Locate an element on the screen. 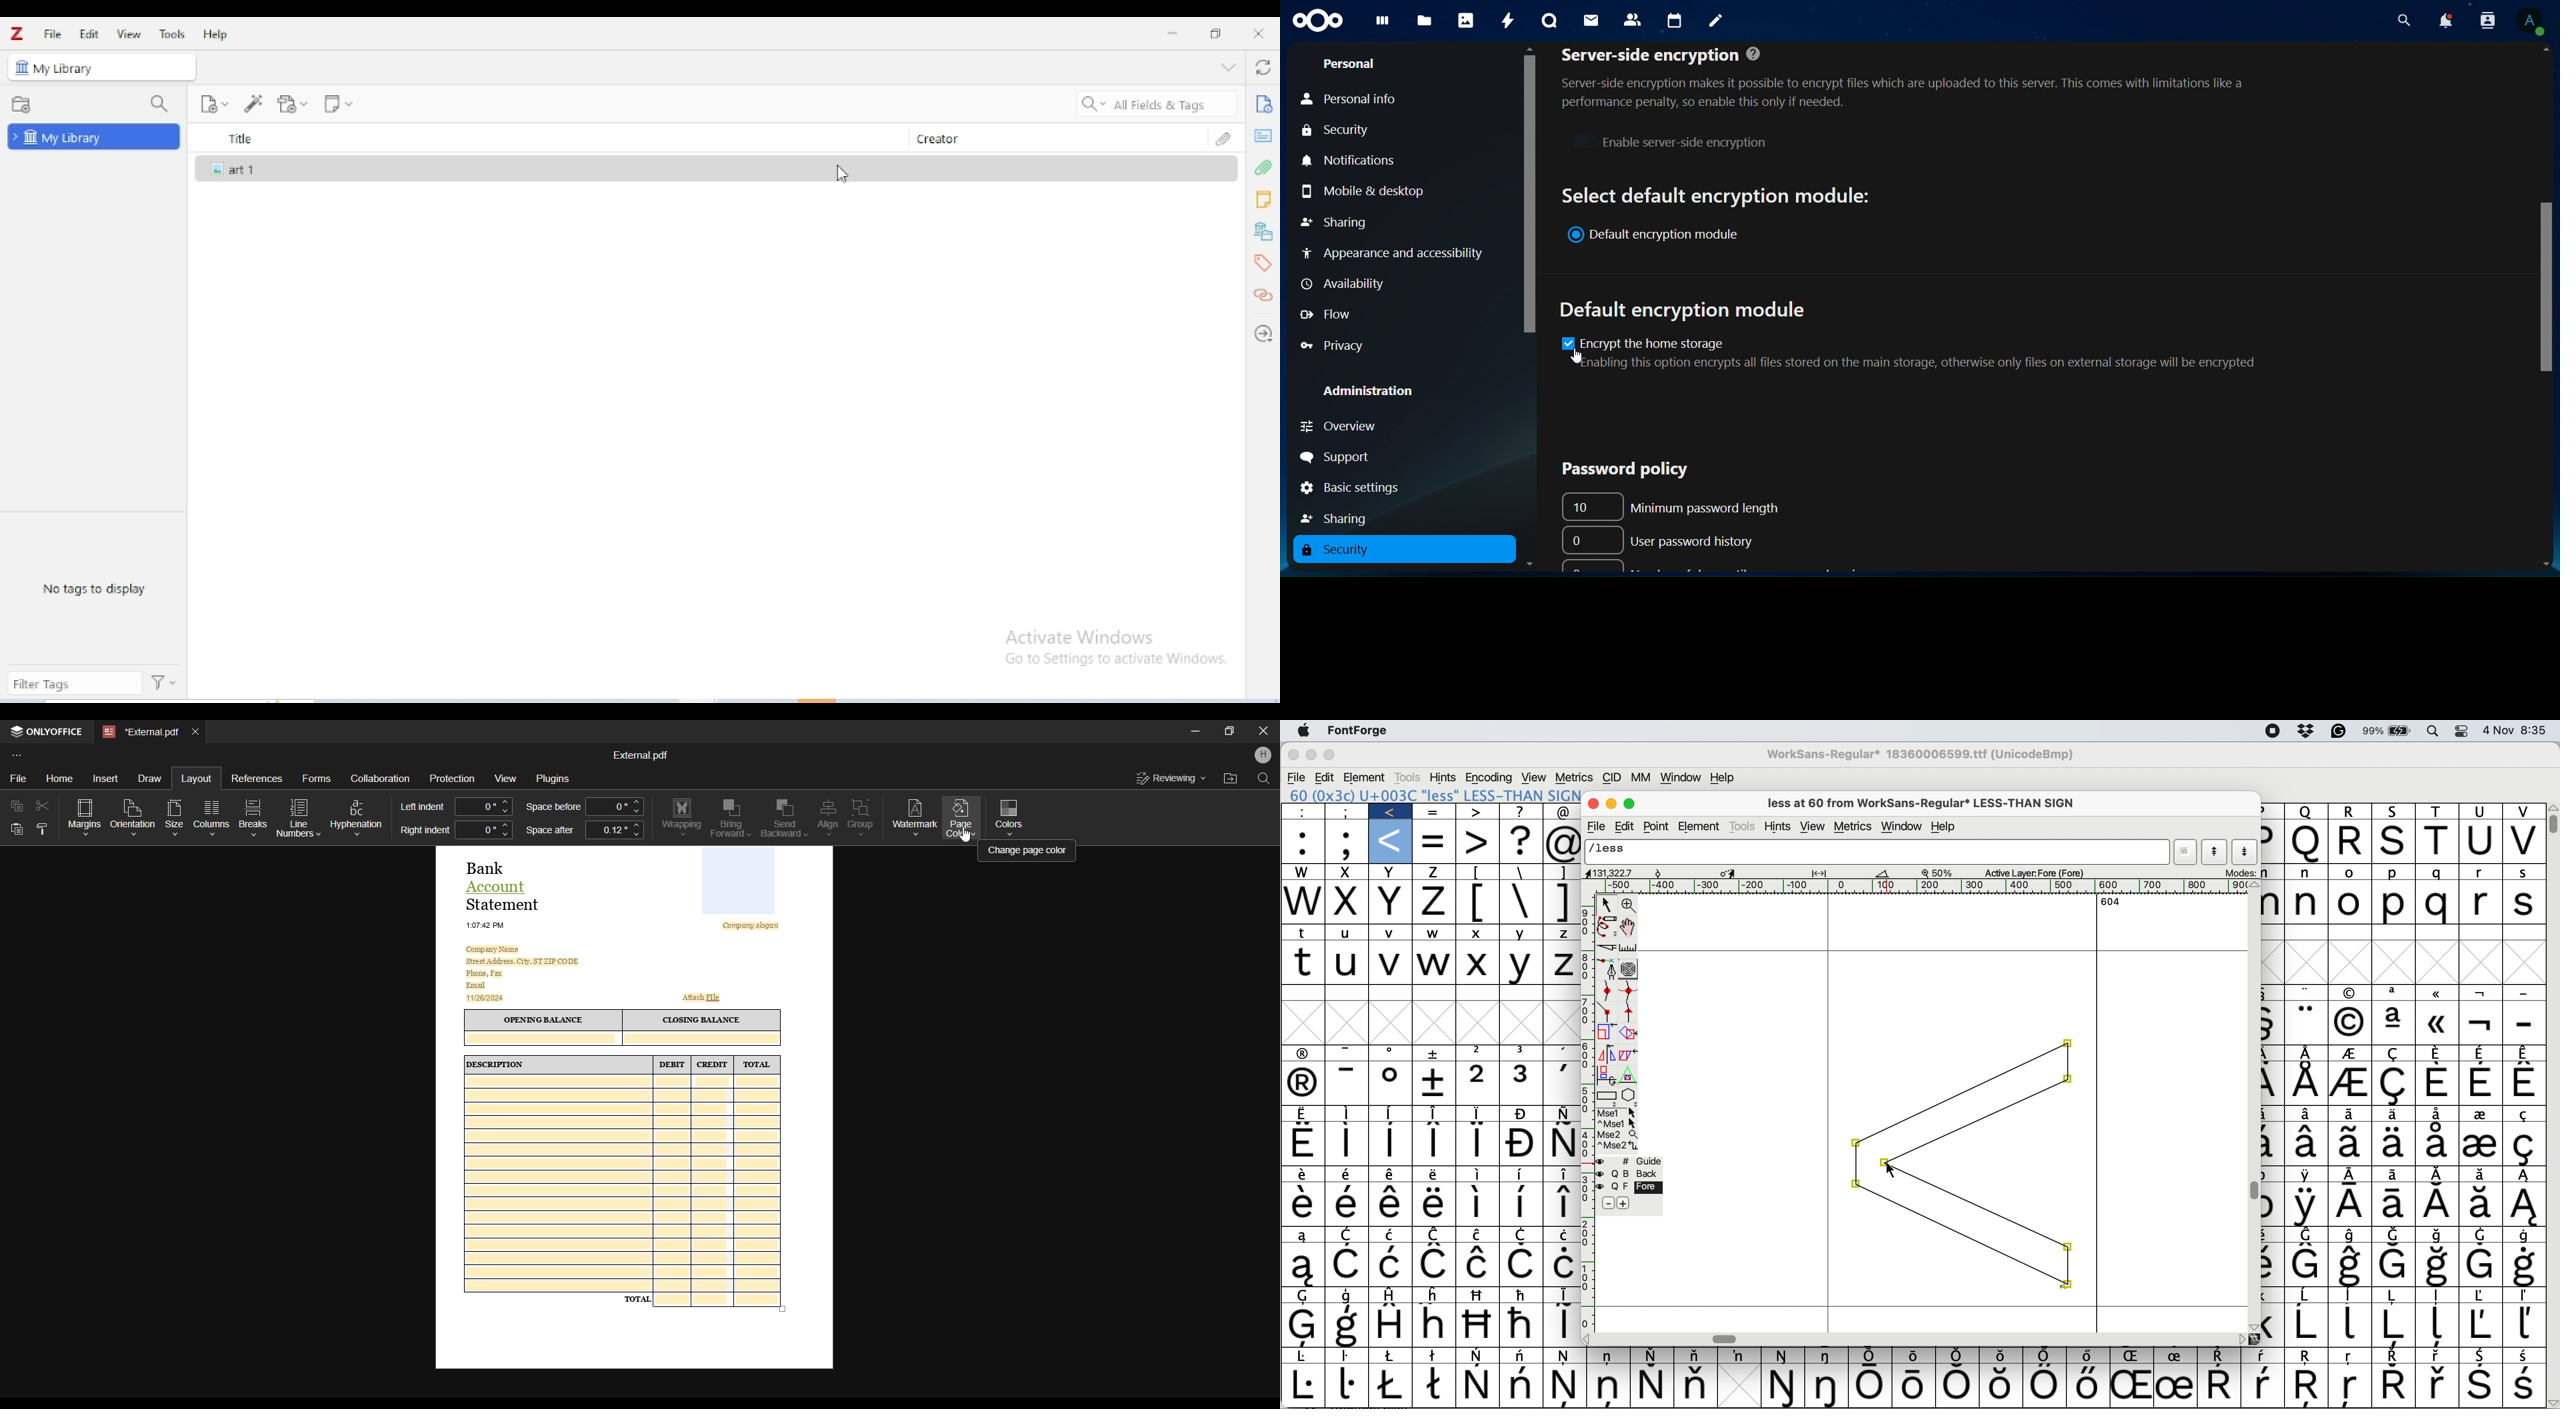 Image resolution: width=2576 pixels, height=1428 pixels. Space After is located at coordinates (549, 832).